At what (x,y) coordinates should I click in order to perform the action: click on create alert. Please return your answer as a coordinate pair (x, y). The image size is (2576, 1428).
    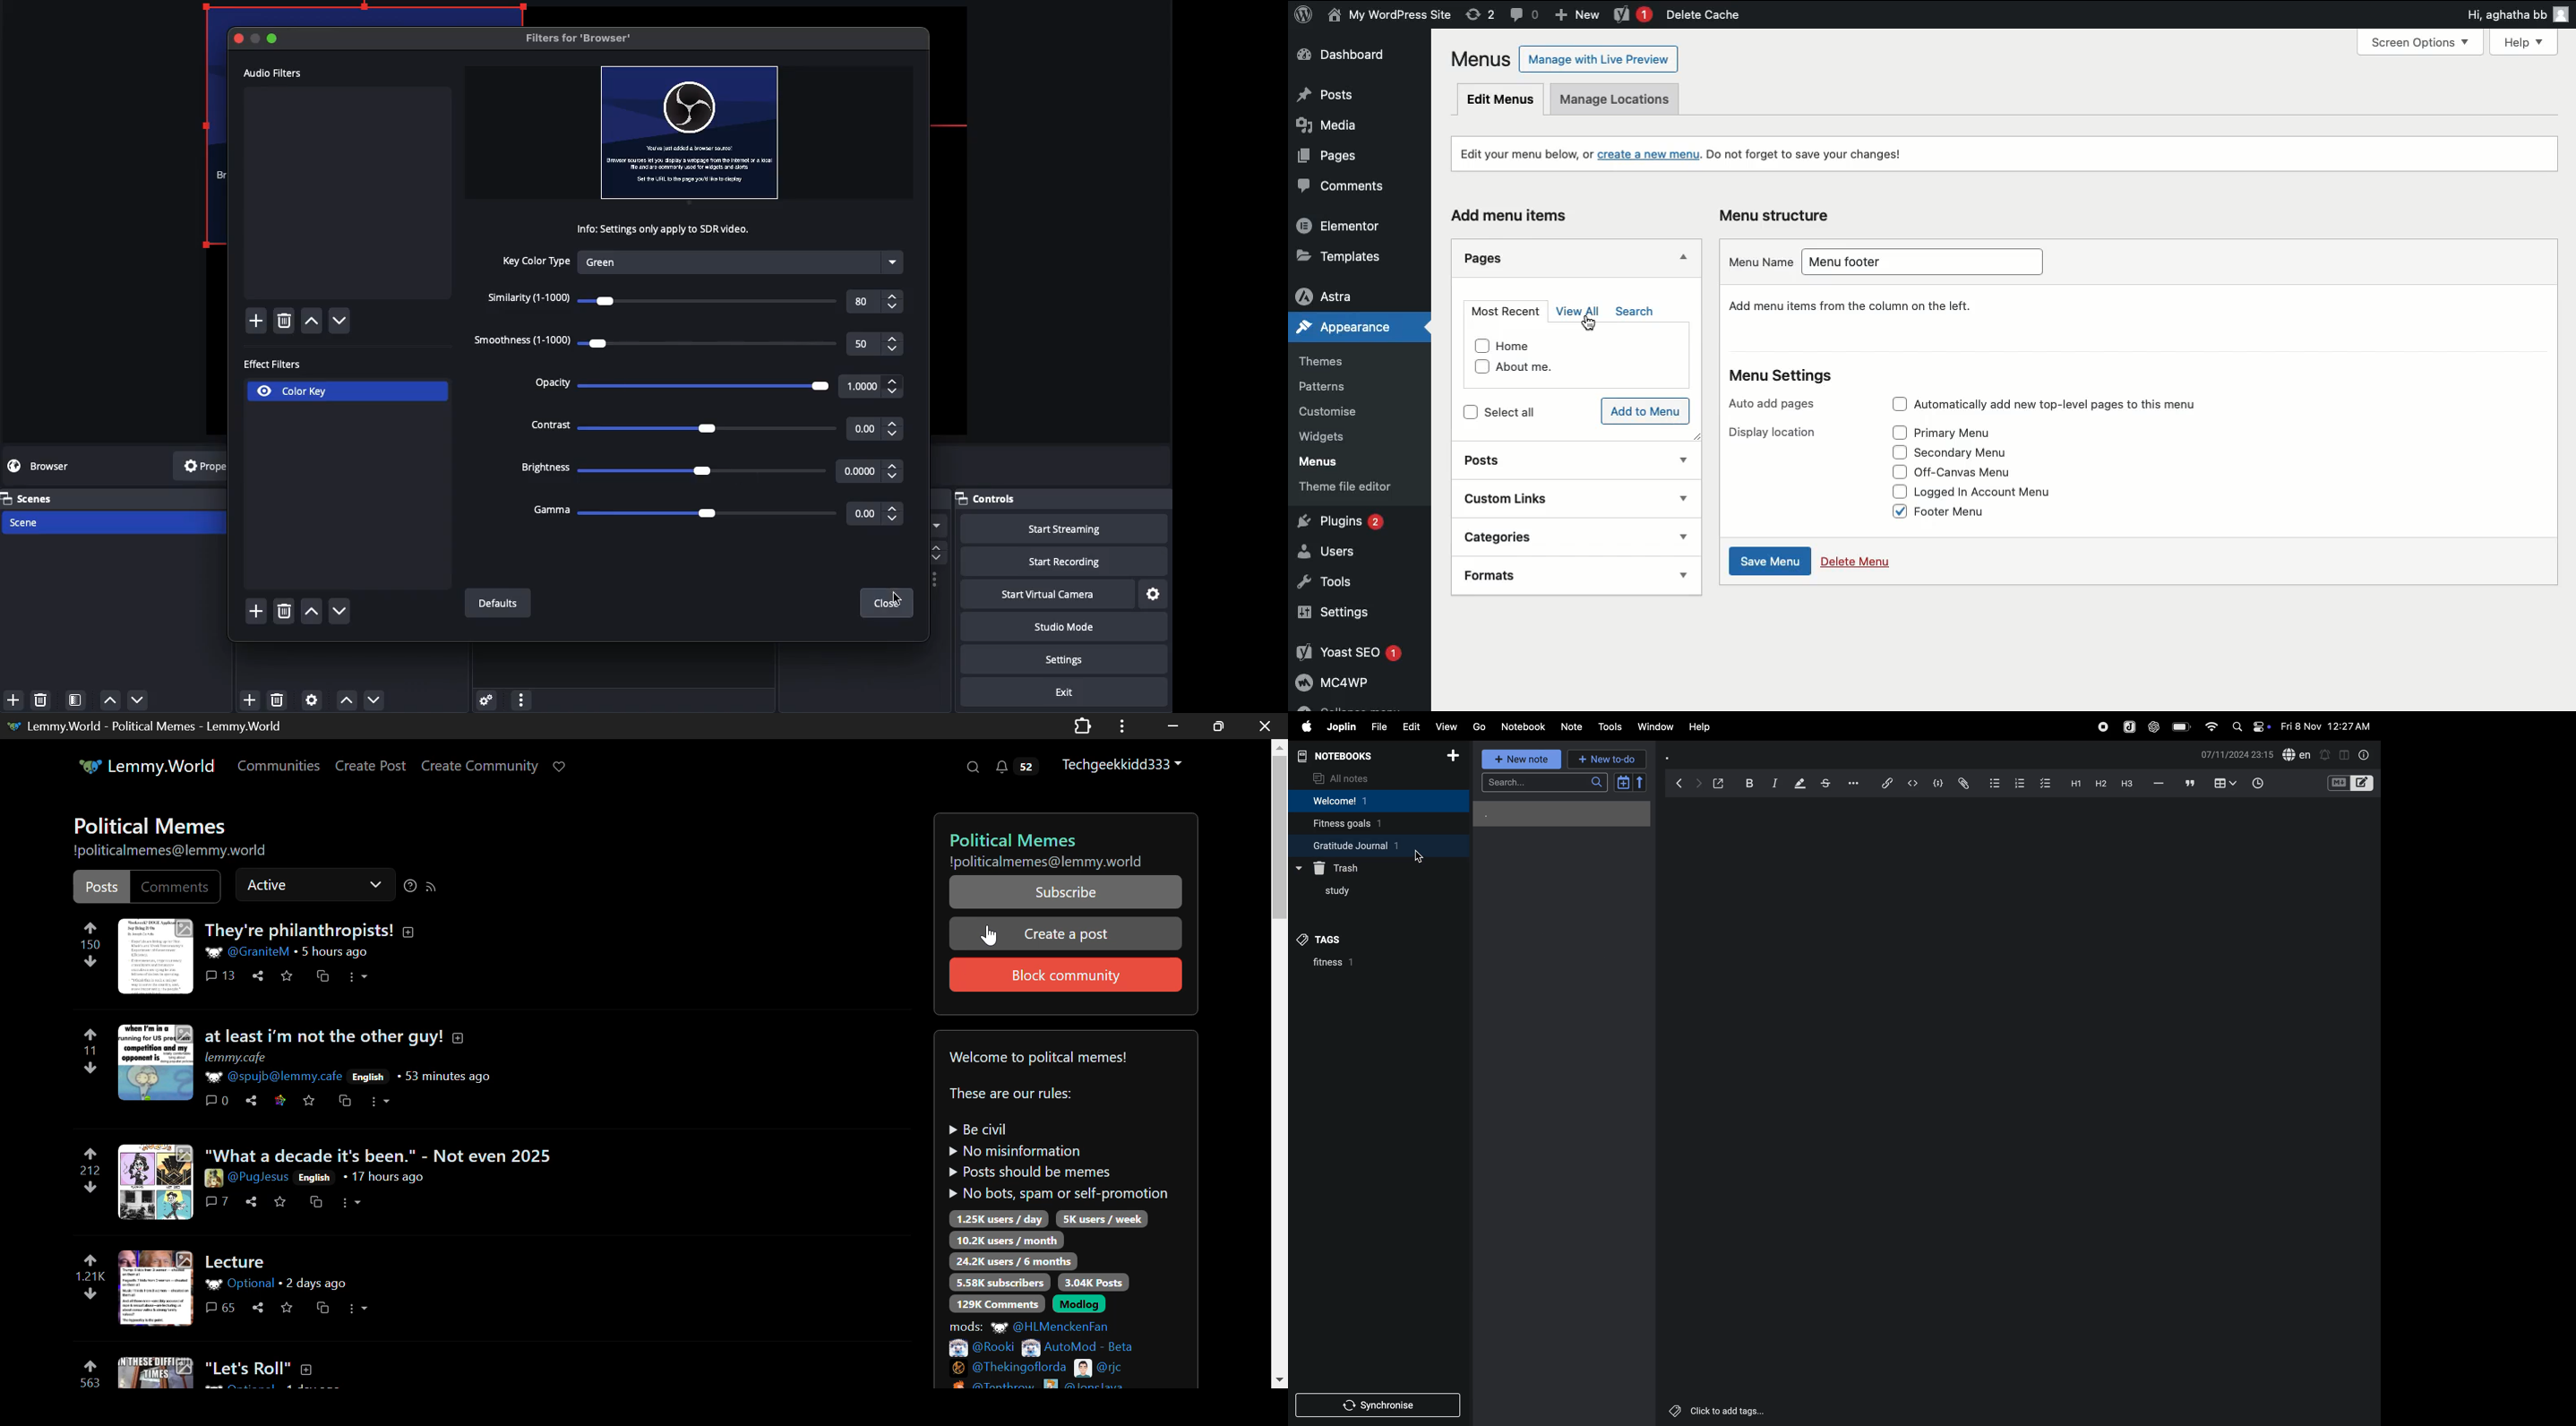
    Looking at the image, I should click on (2326, 756).